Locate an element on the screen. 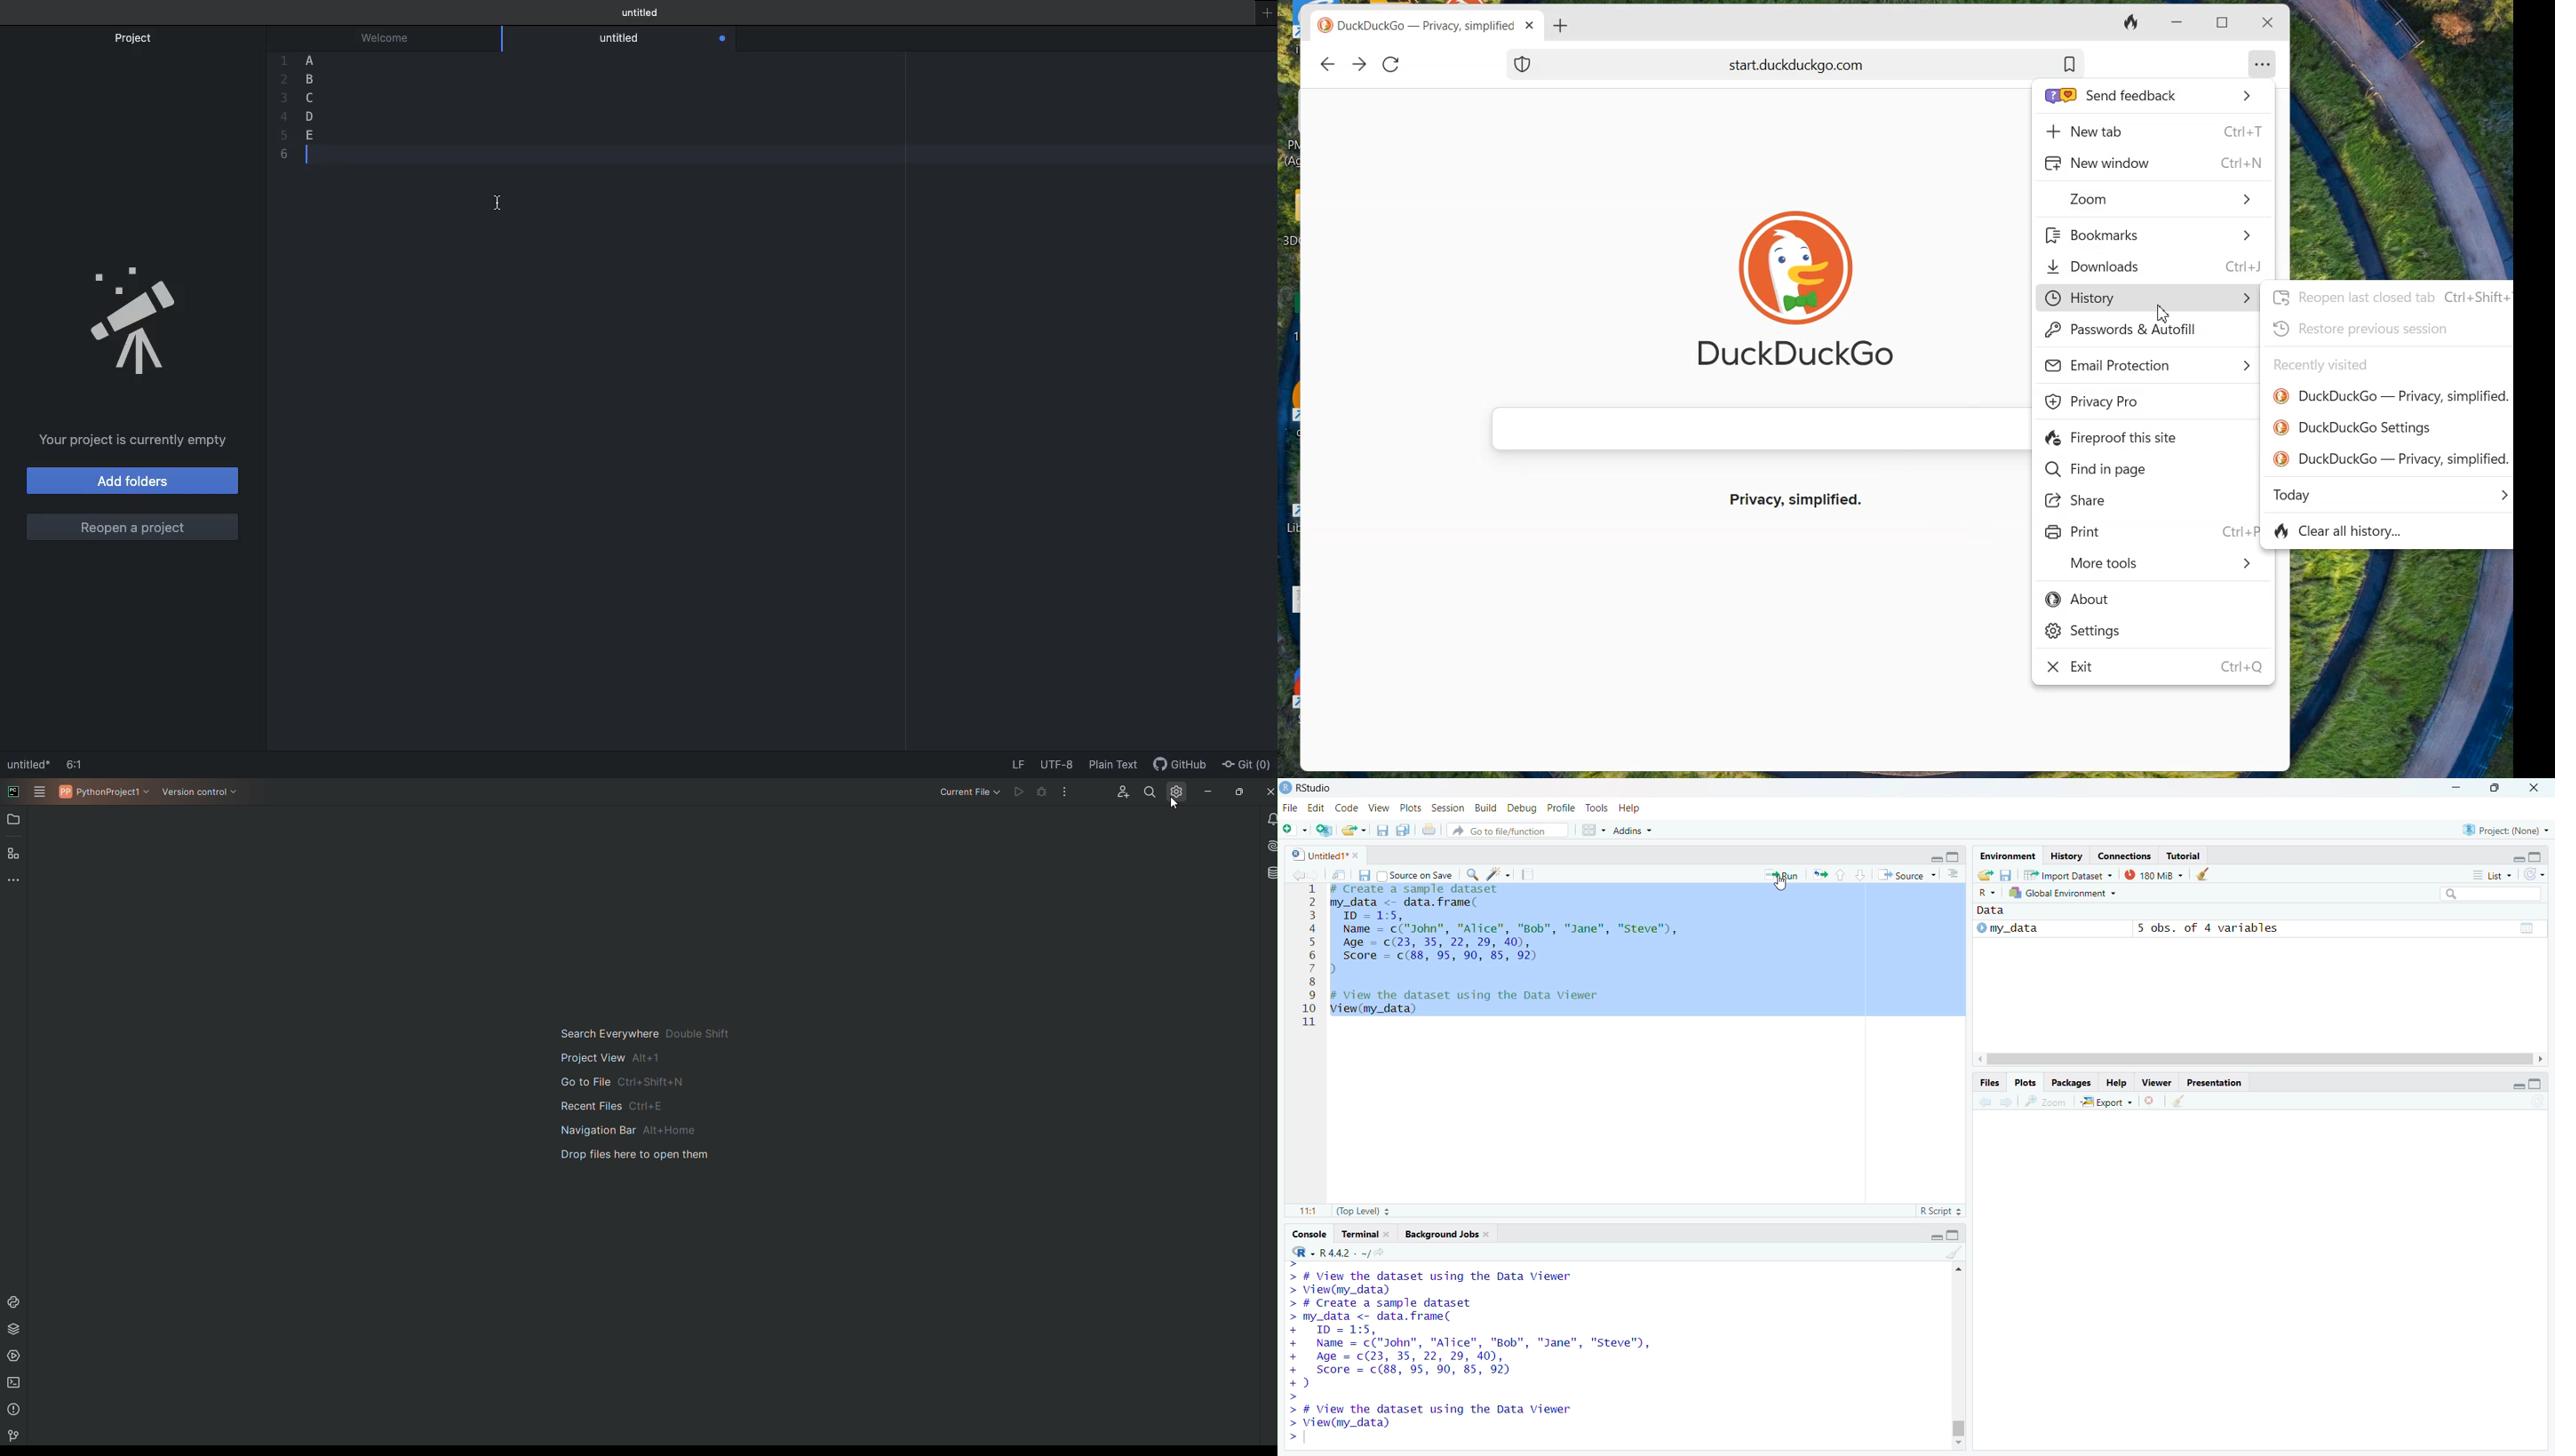  Tutorial is located at coordinates (2184, 856).